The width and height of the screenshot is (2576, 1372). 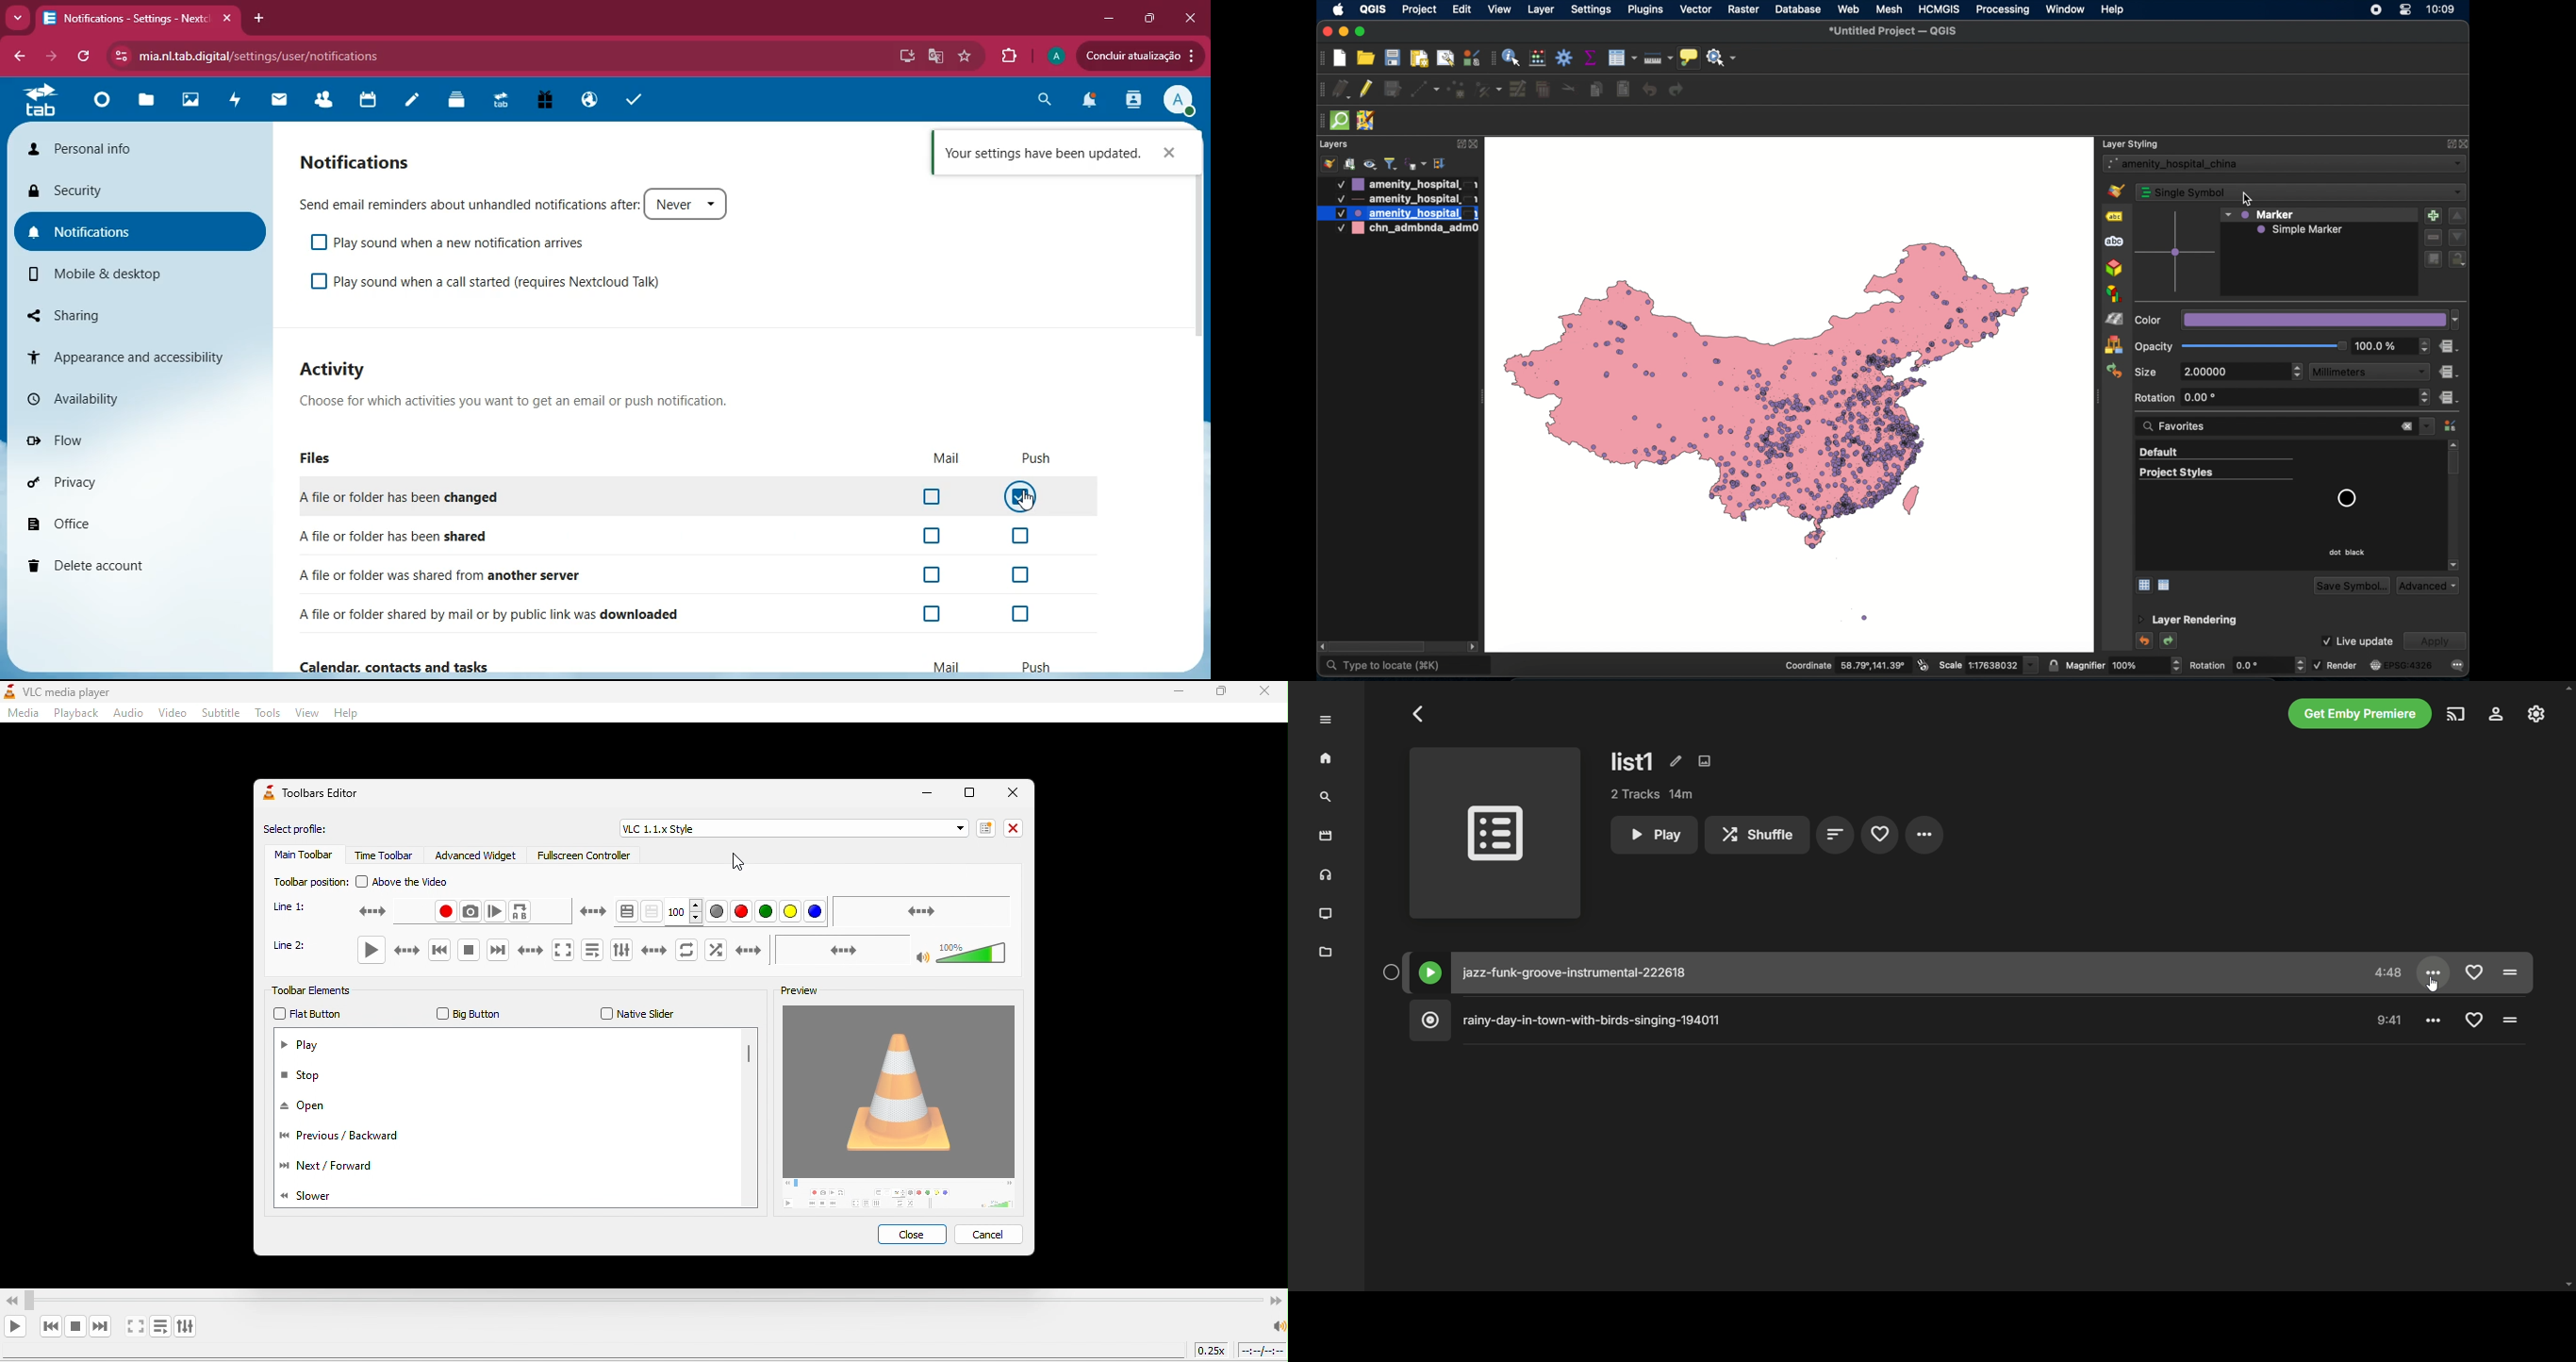 I want to click on lock symbol layer, so click(x=2458, y=260).